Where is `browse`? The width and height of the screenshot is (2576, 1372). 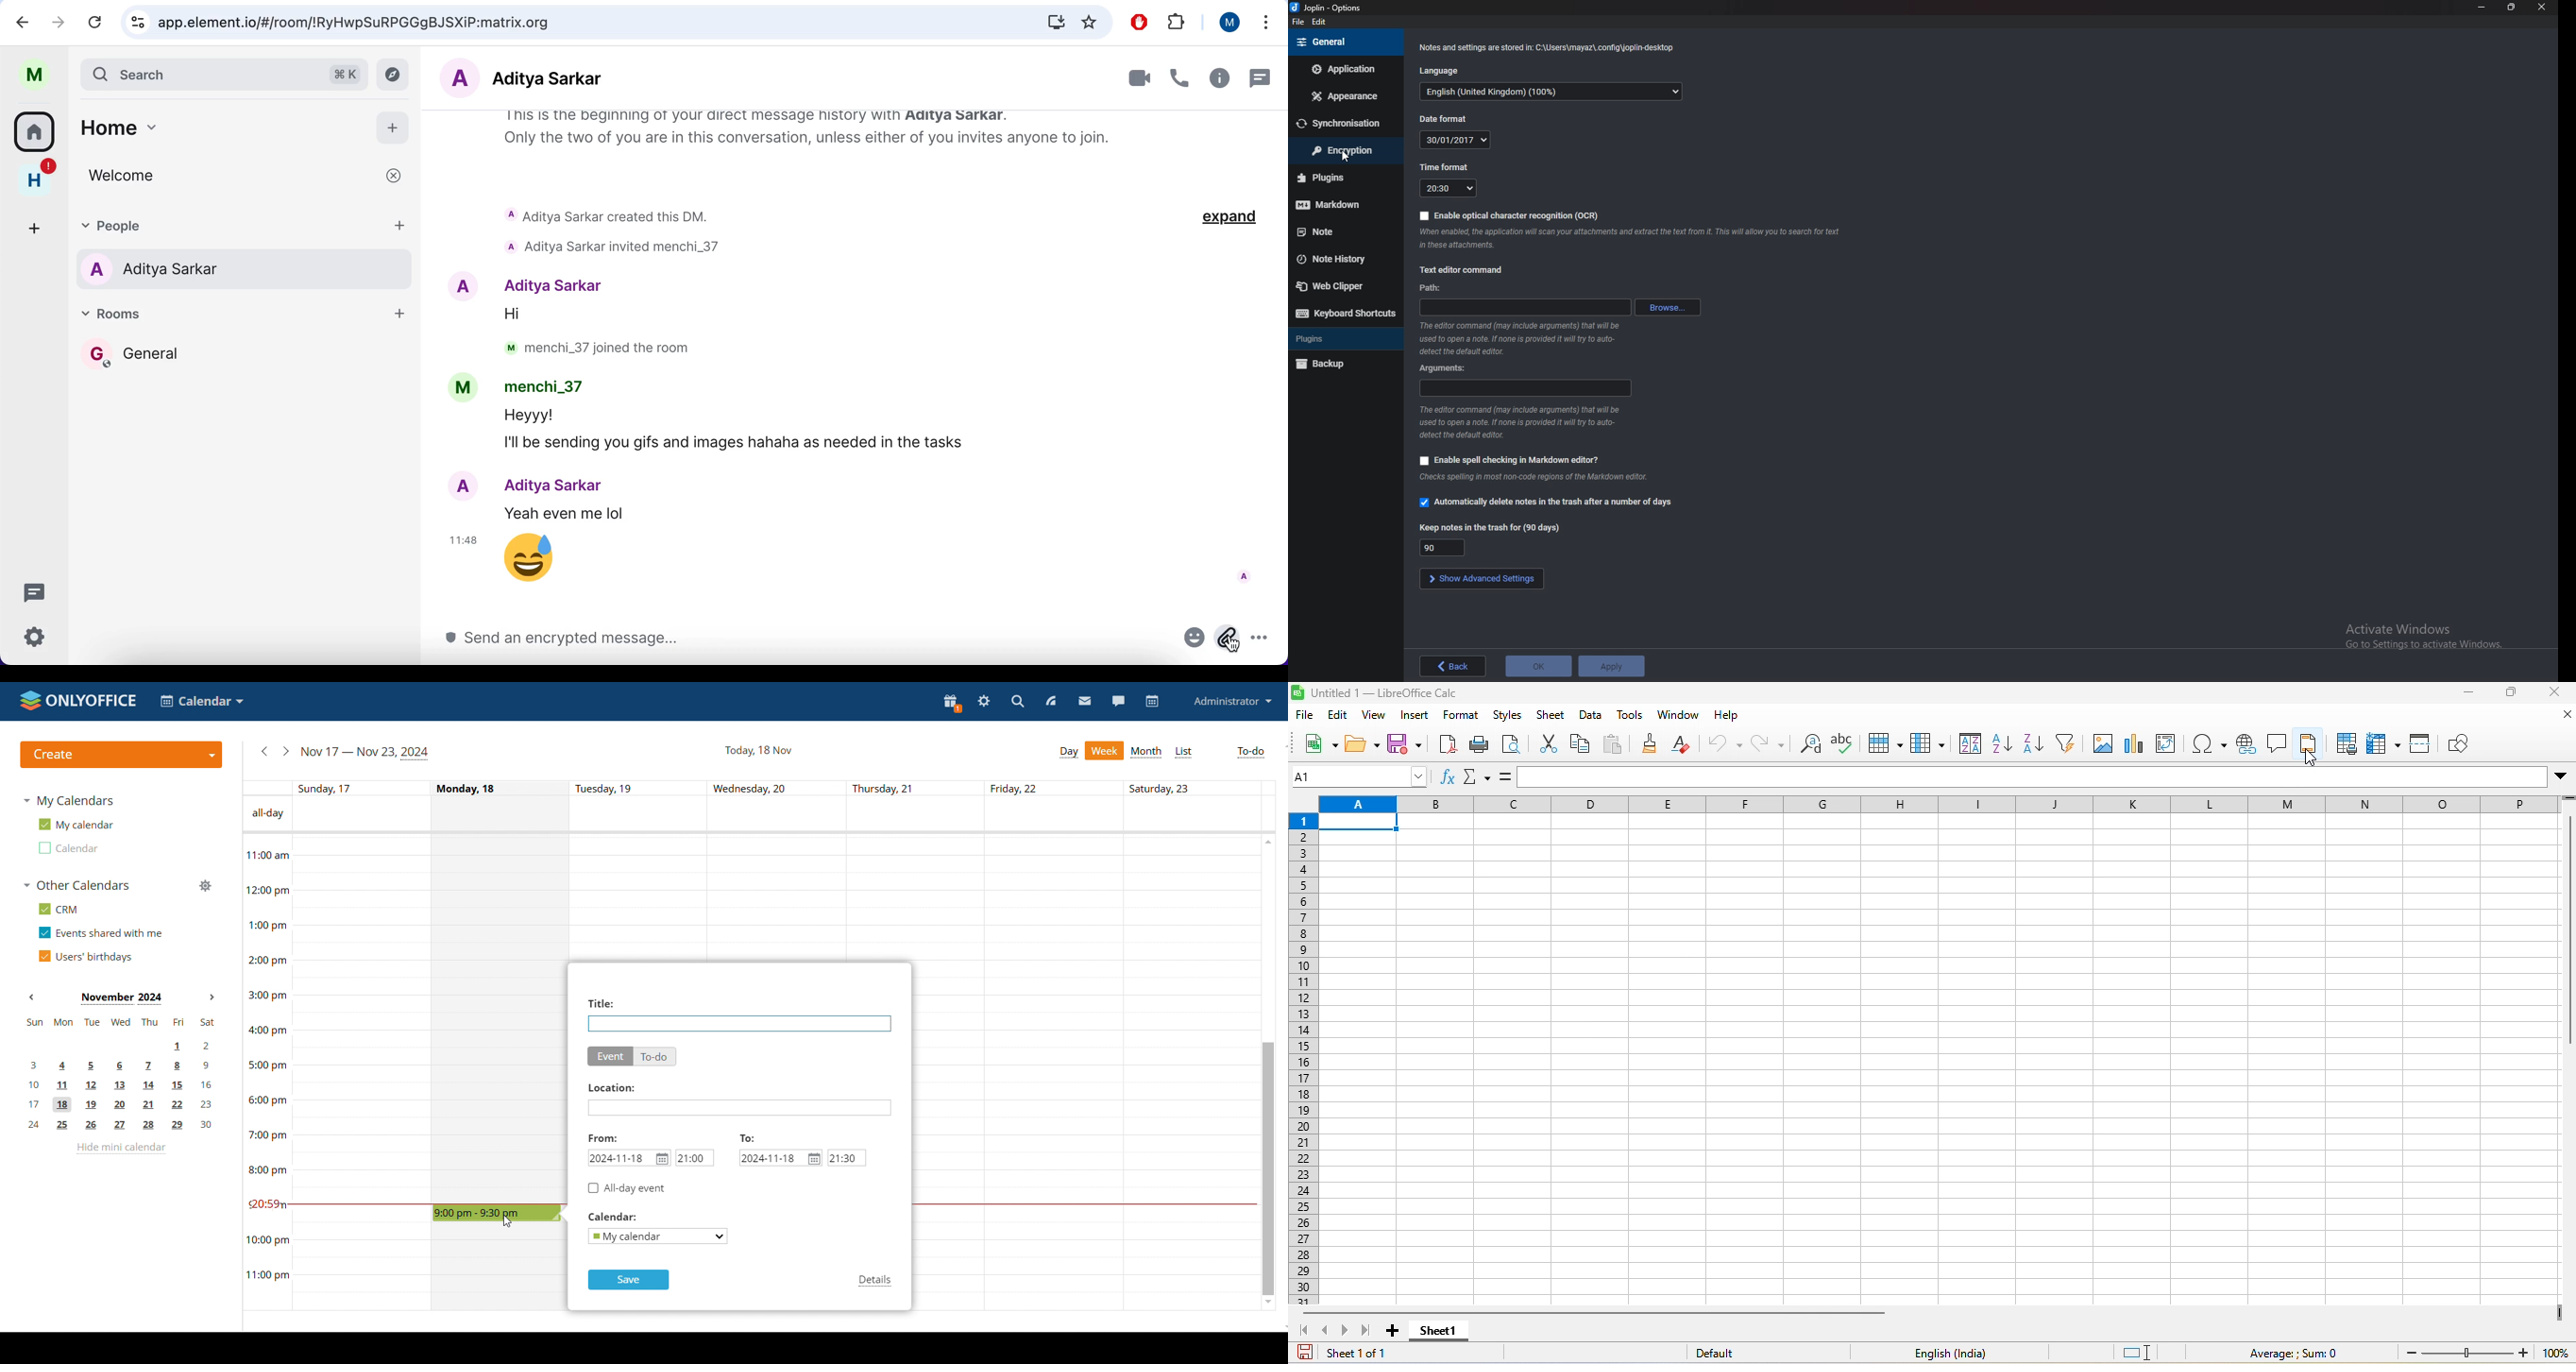
browse is located at coordinates (1670, 307).